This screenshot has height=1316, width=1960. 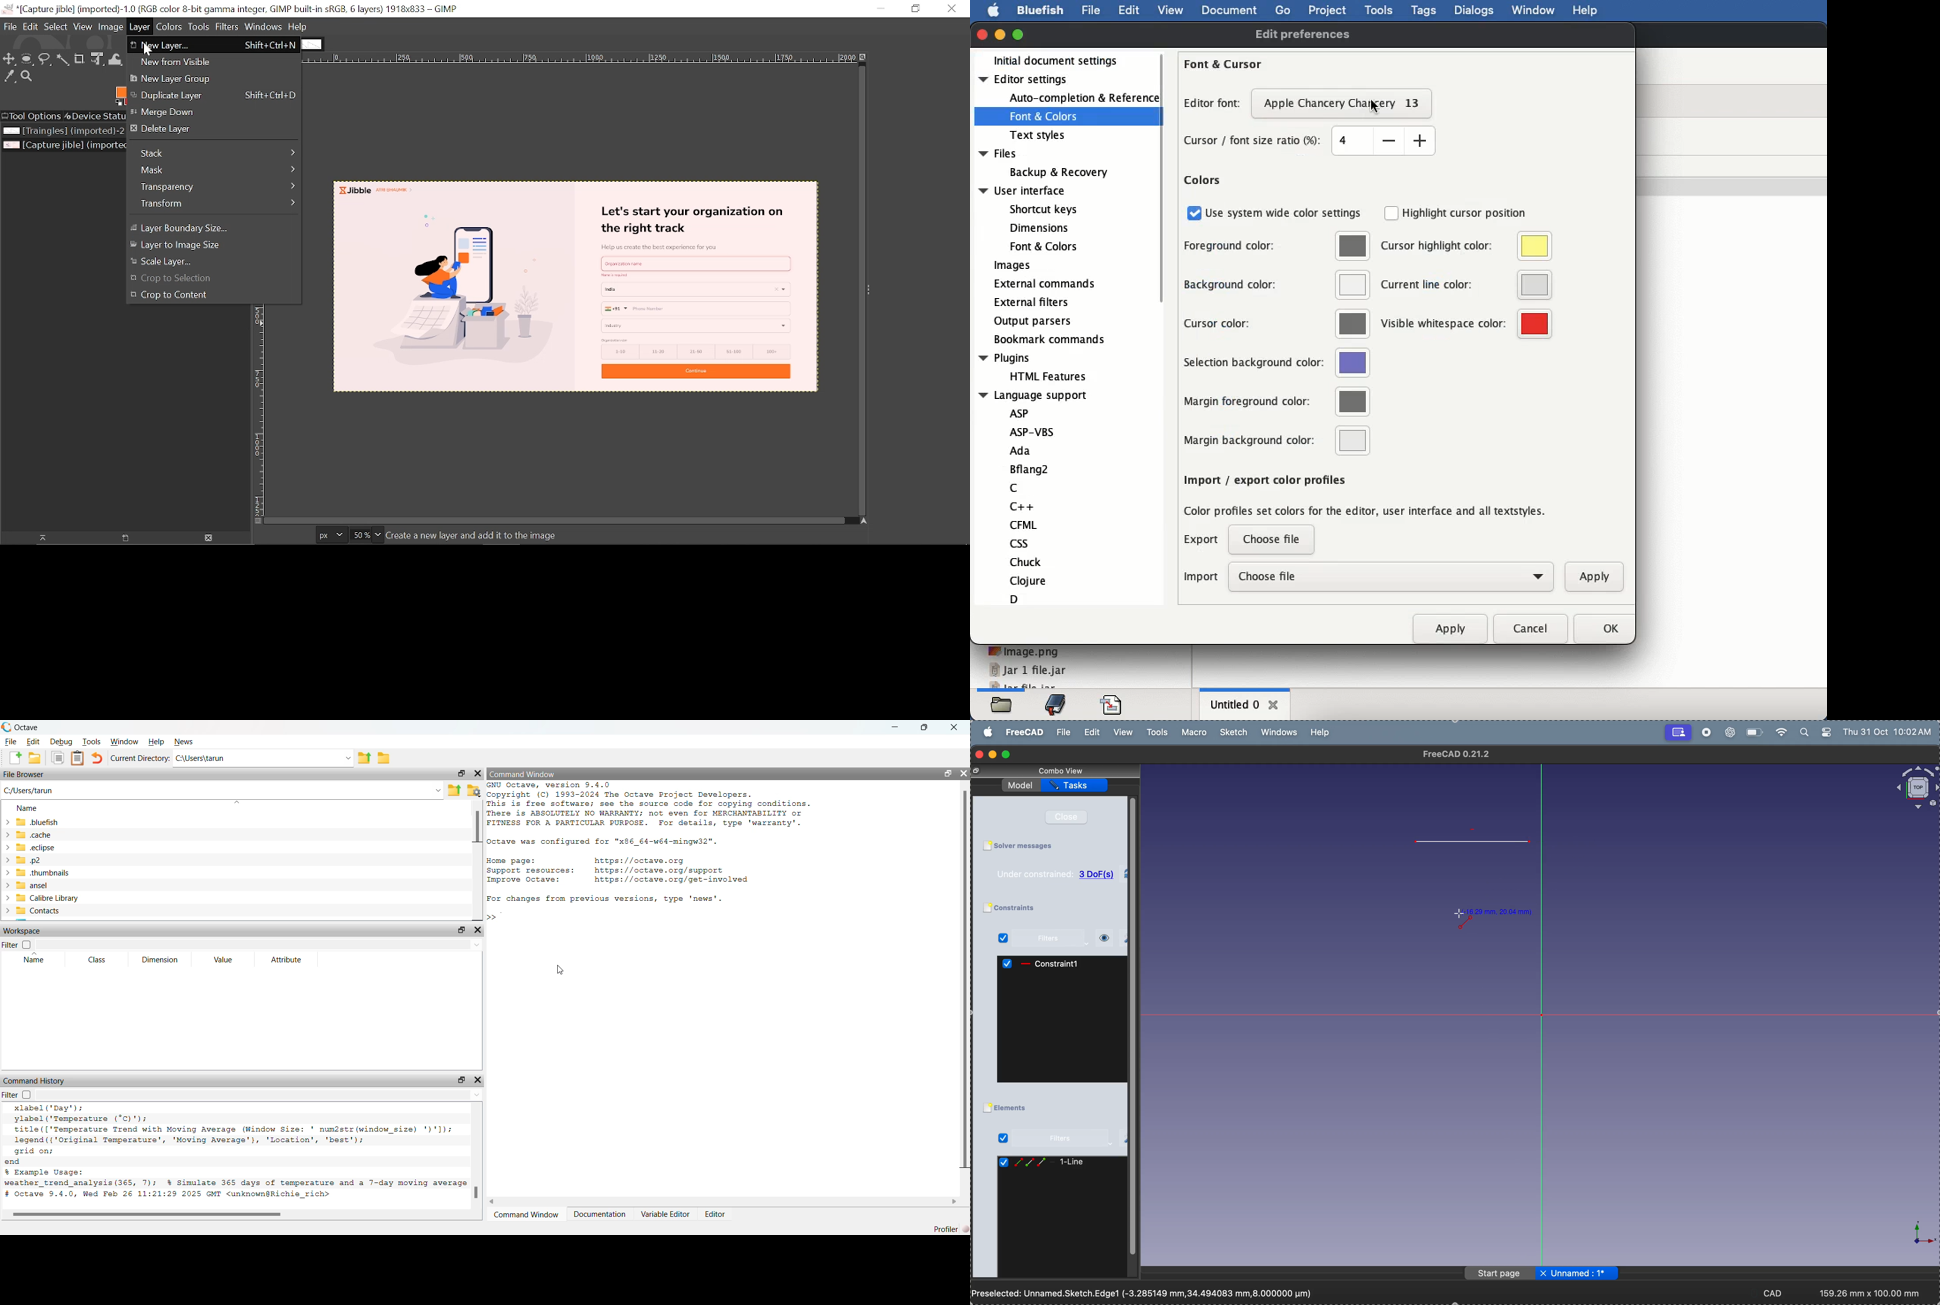 What do you see at coordinates (1282, 733) in the screenshot?
I see `windows` at bounding box center [1282, 733].